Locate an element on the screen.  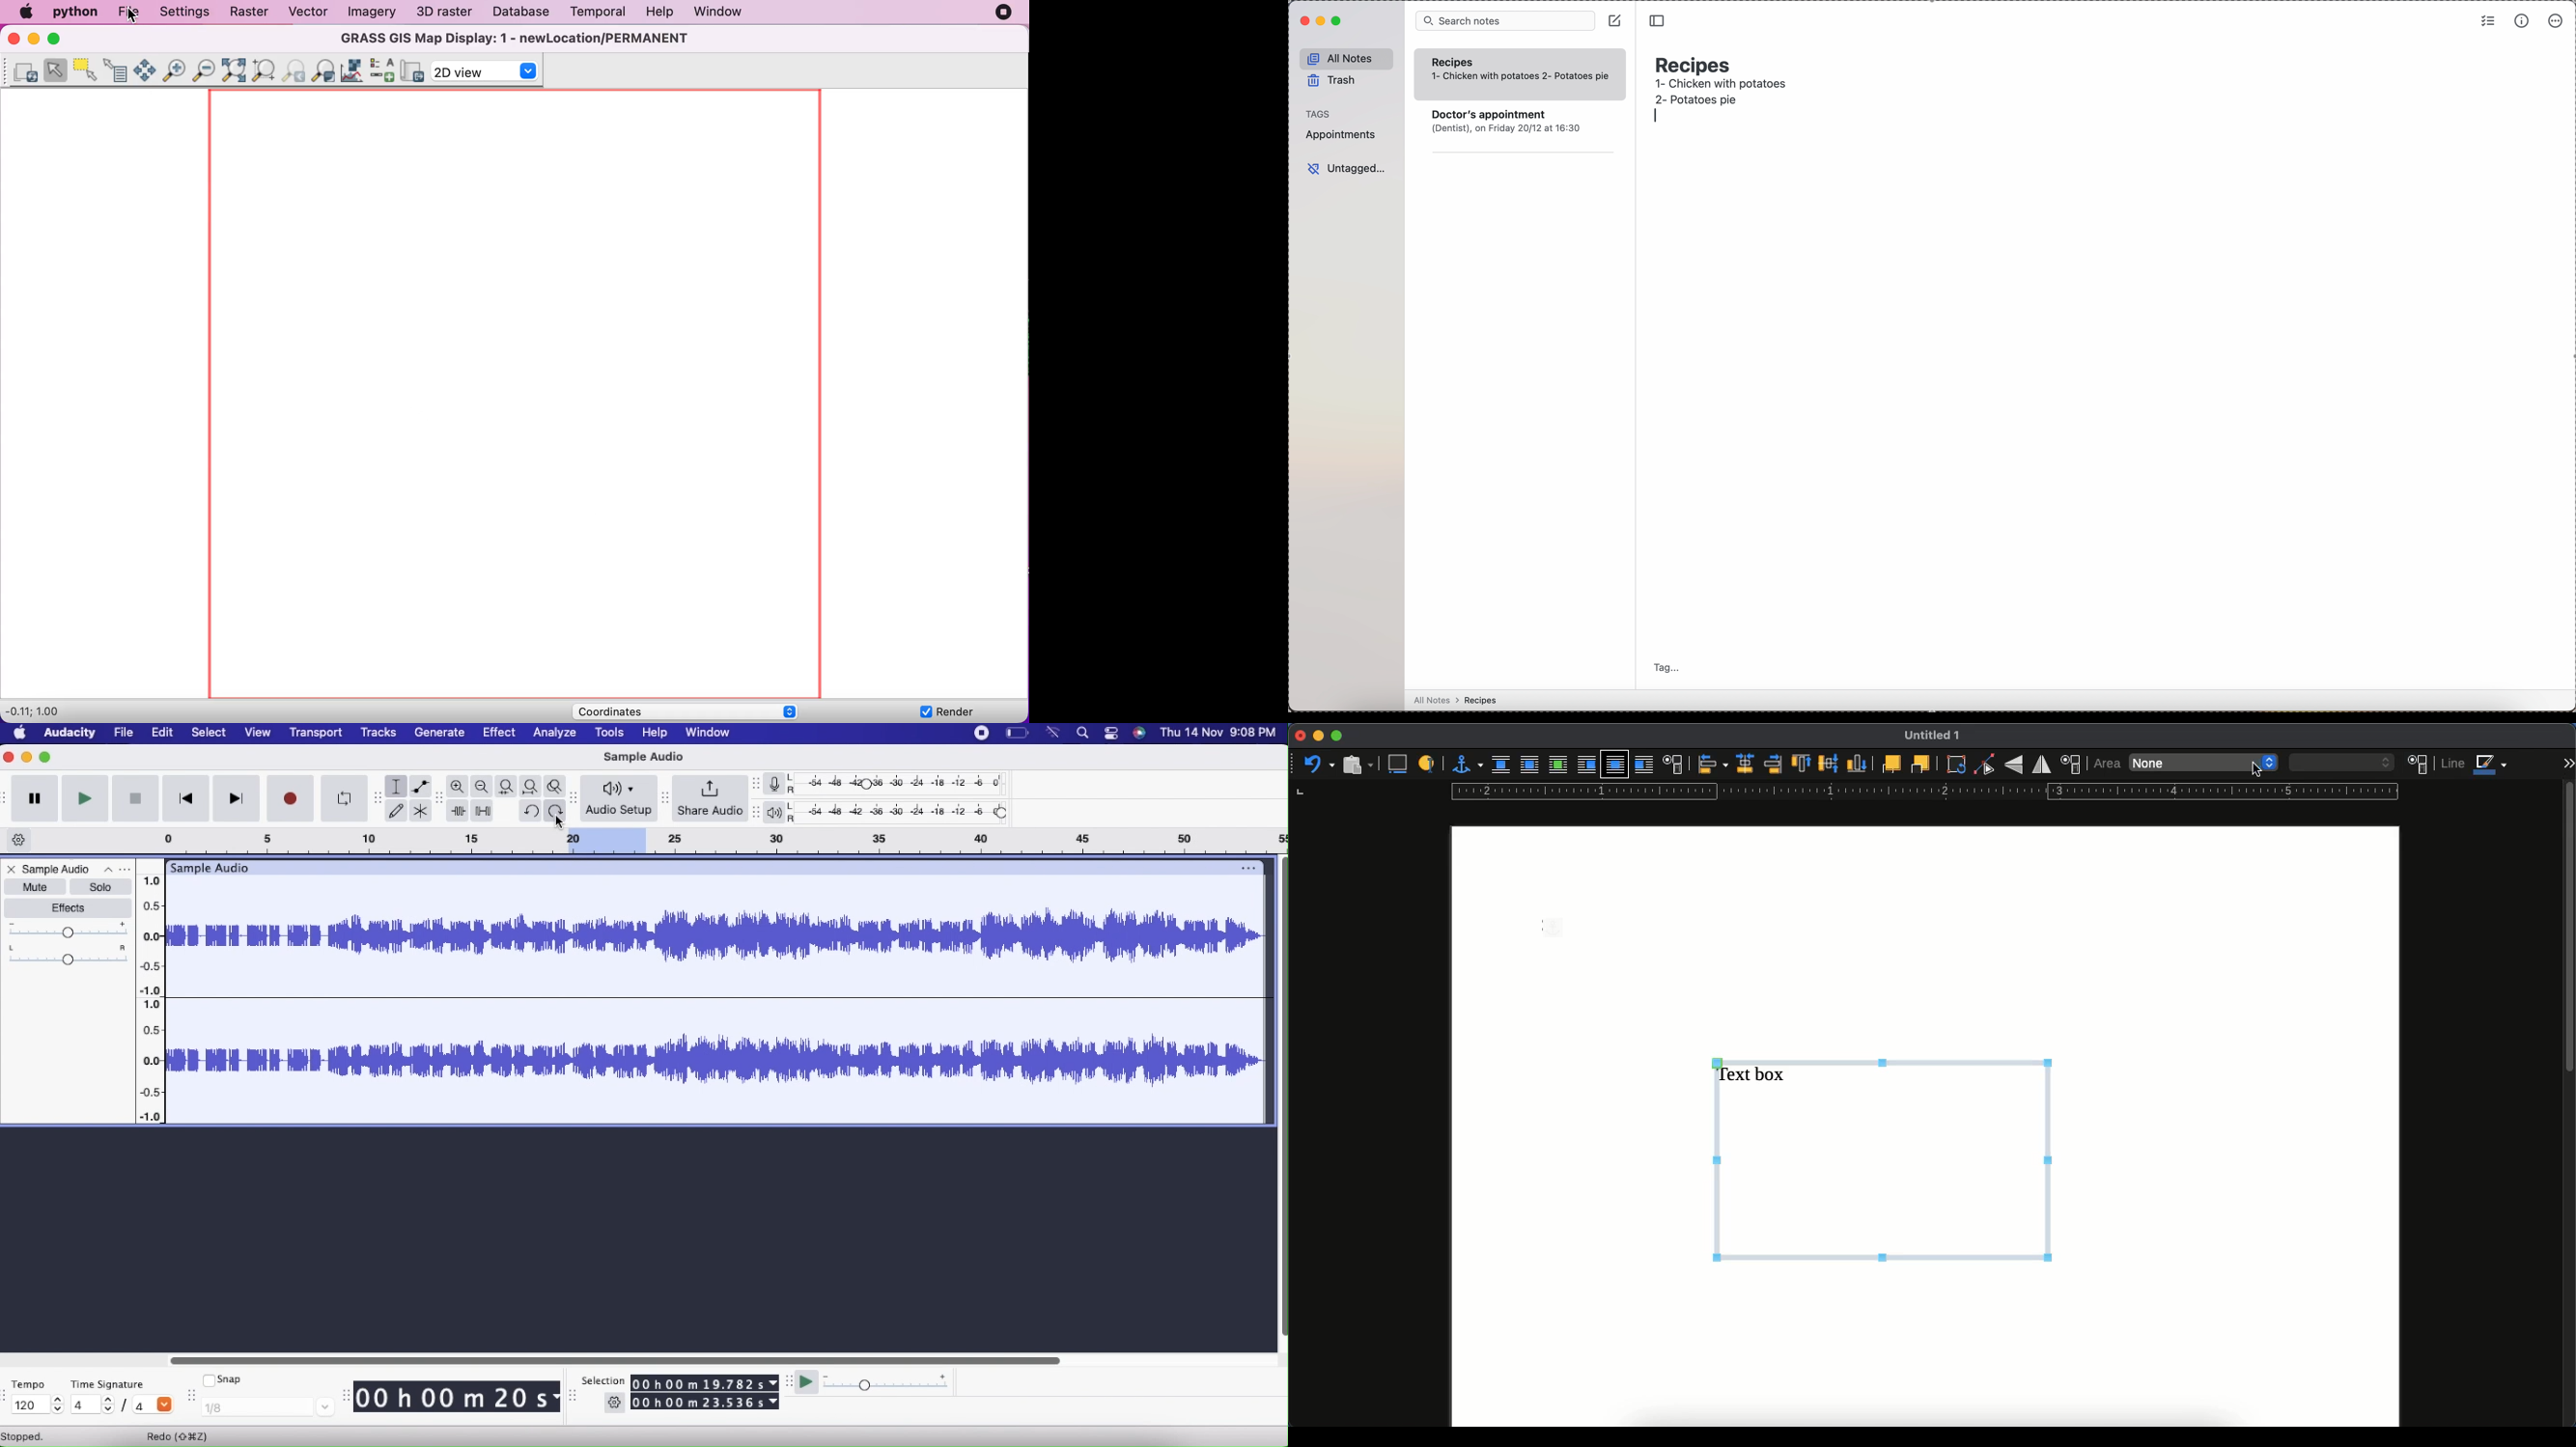
menu is located at coordinates (983, 734).